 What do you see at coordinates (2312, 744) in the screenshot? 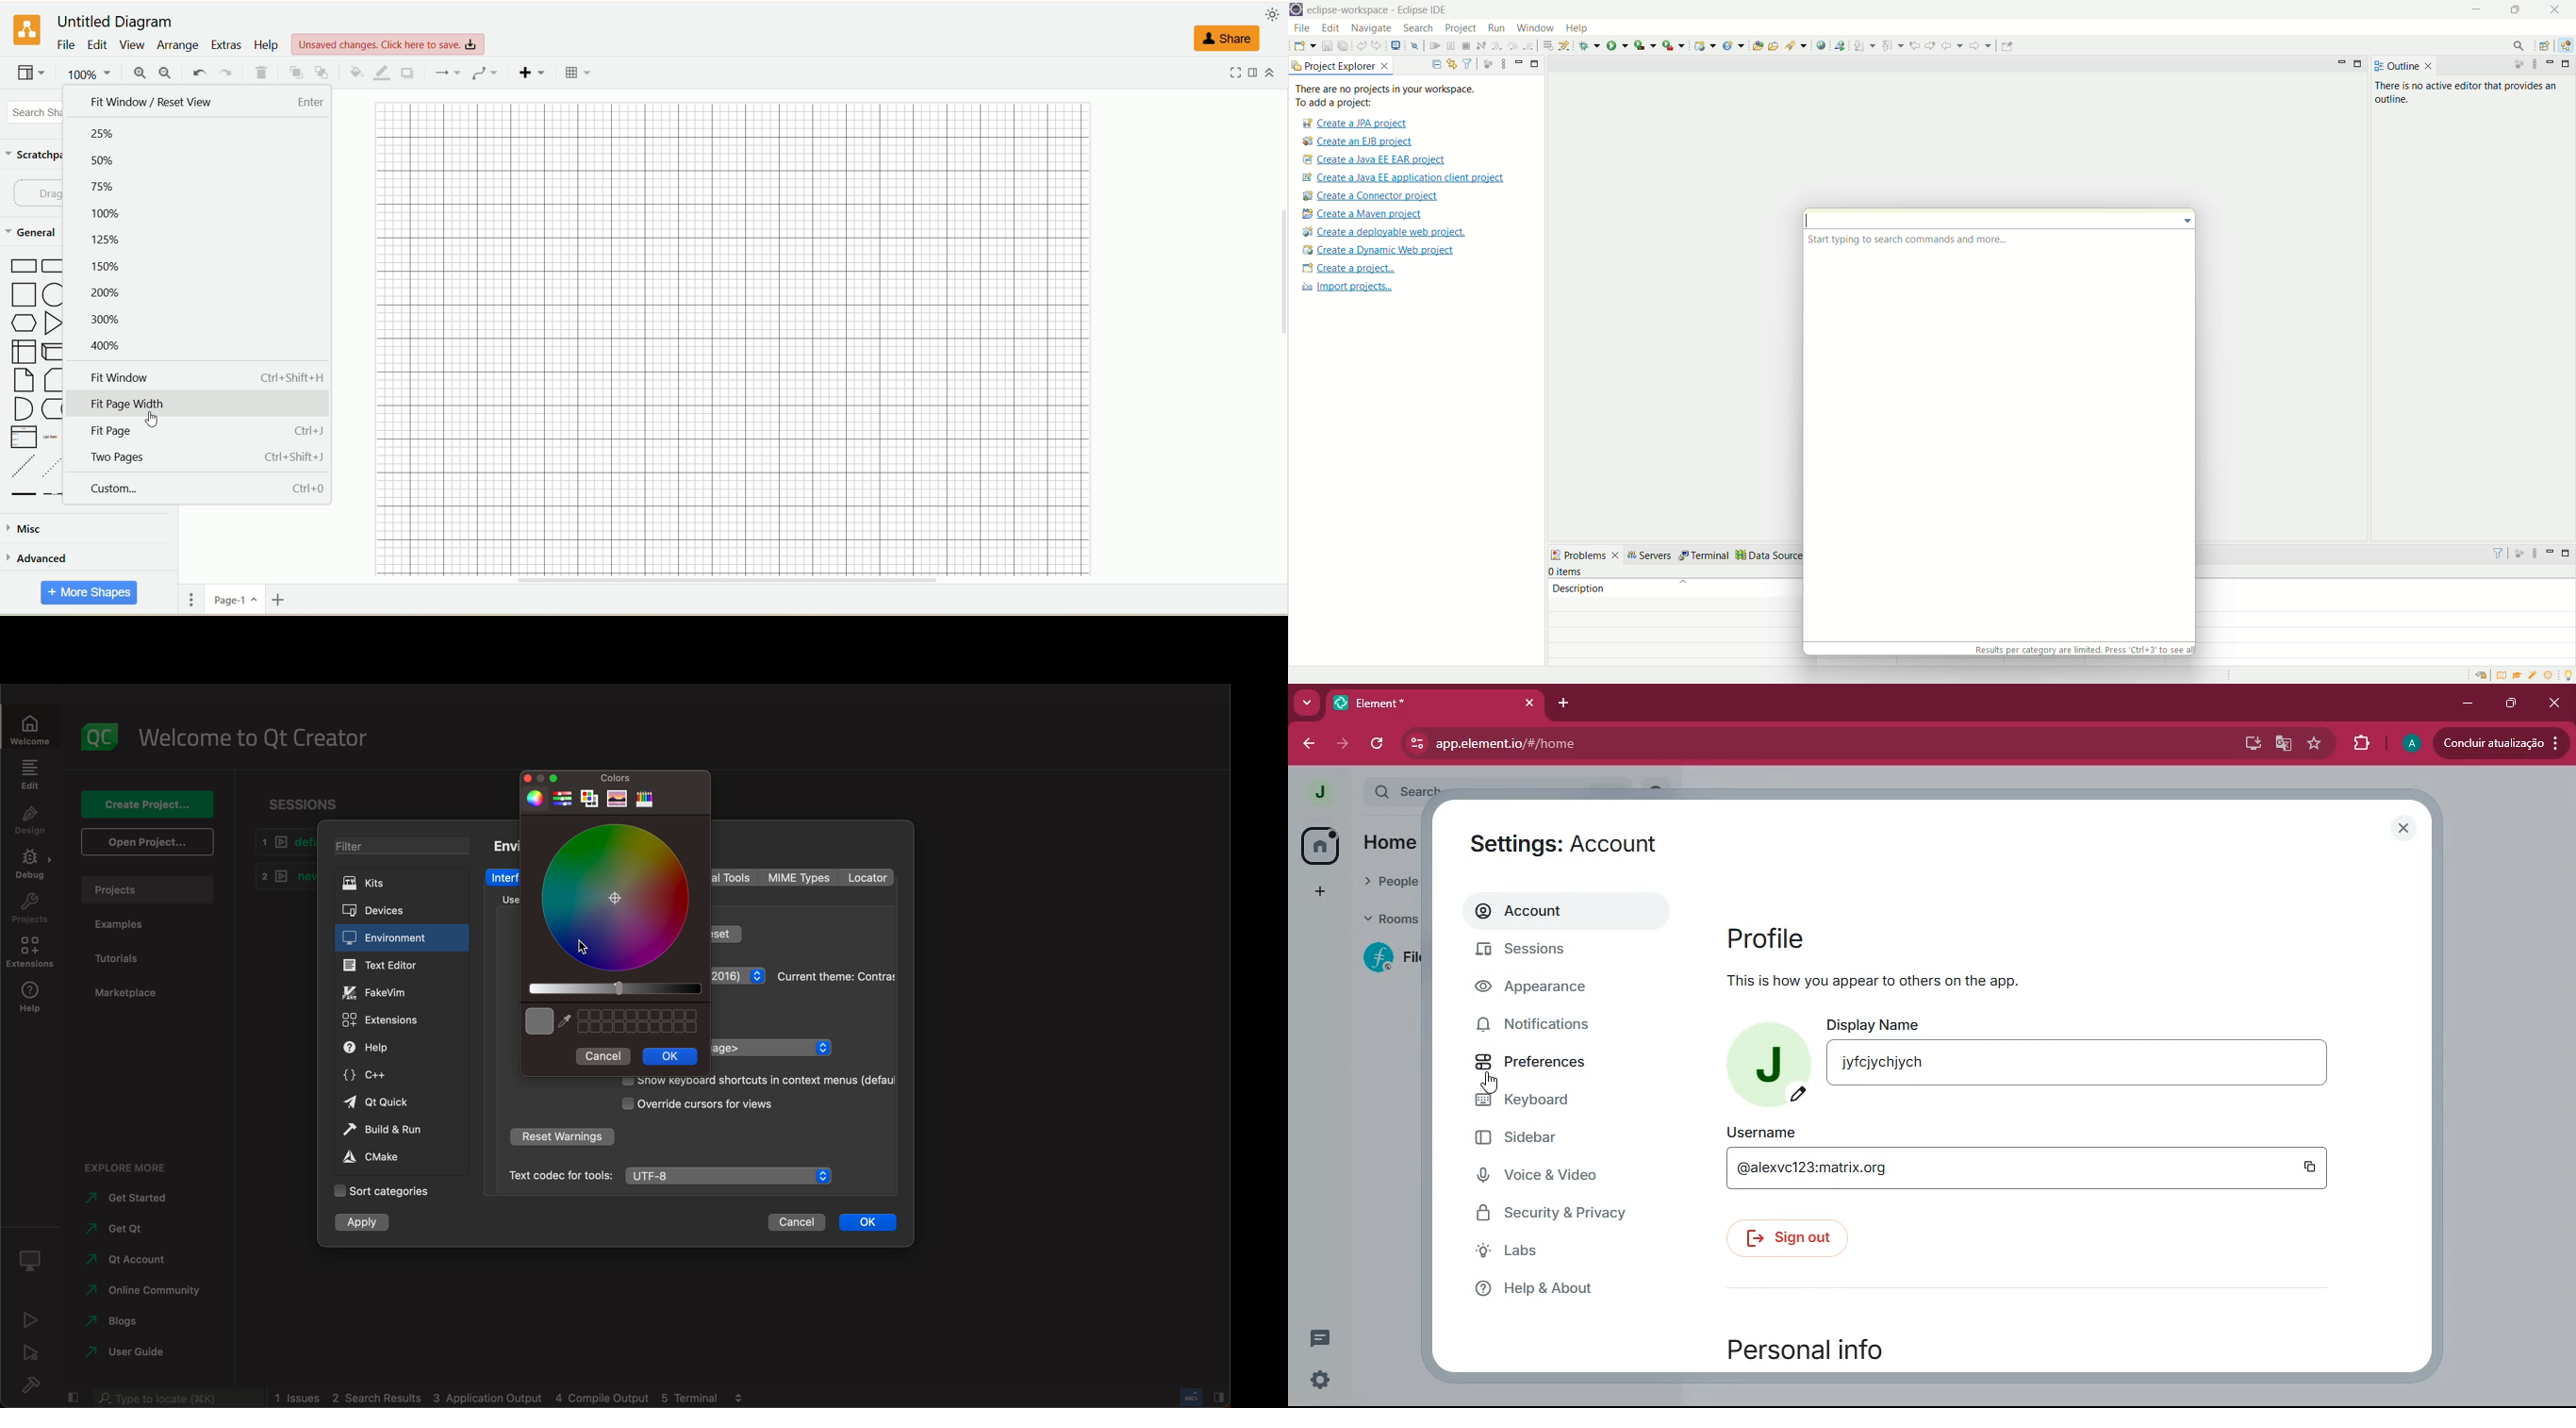
I see `favourite` at bounding box center [2312, 744].